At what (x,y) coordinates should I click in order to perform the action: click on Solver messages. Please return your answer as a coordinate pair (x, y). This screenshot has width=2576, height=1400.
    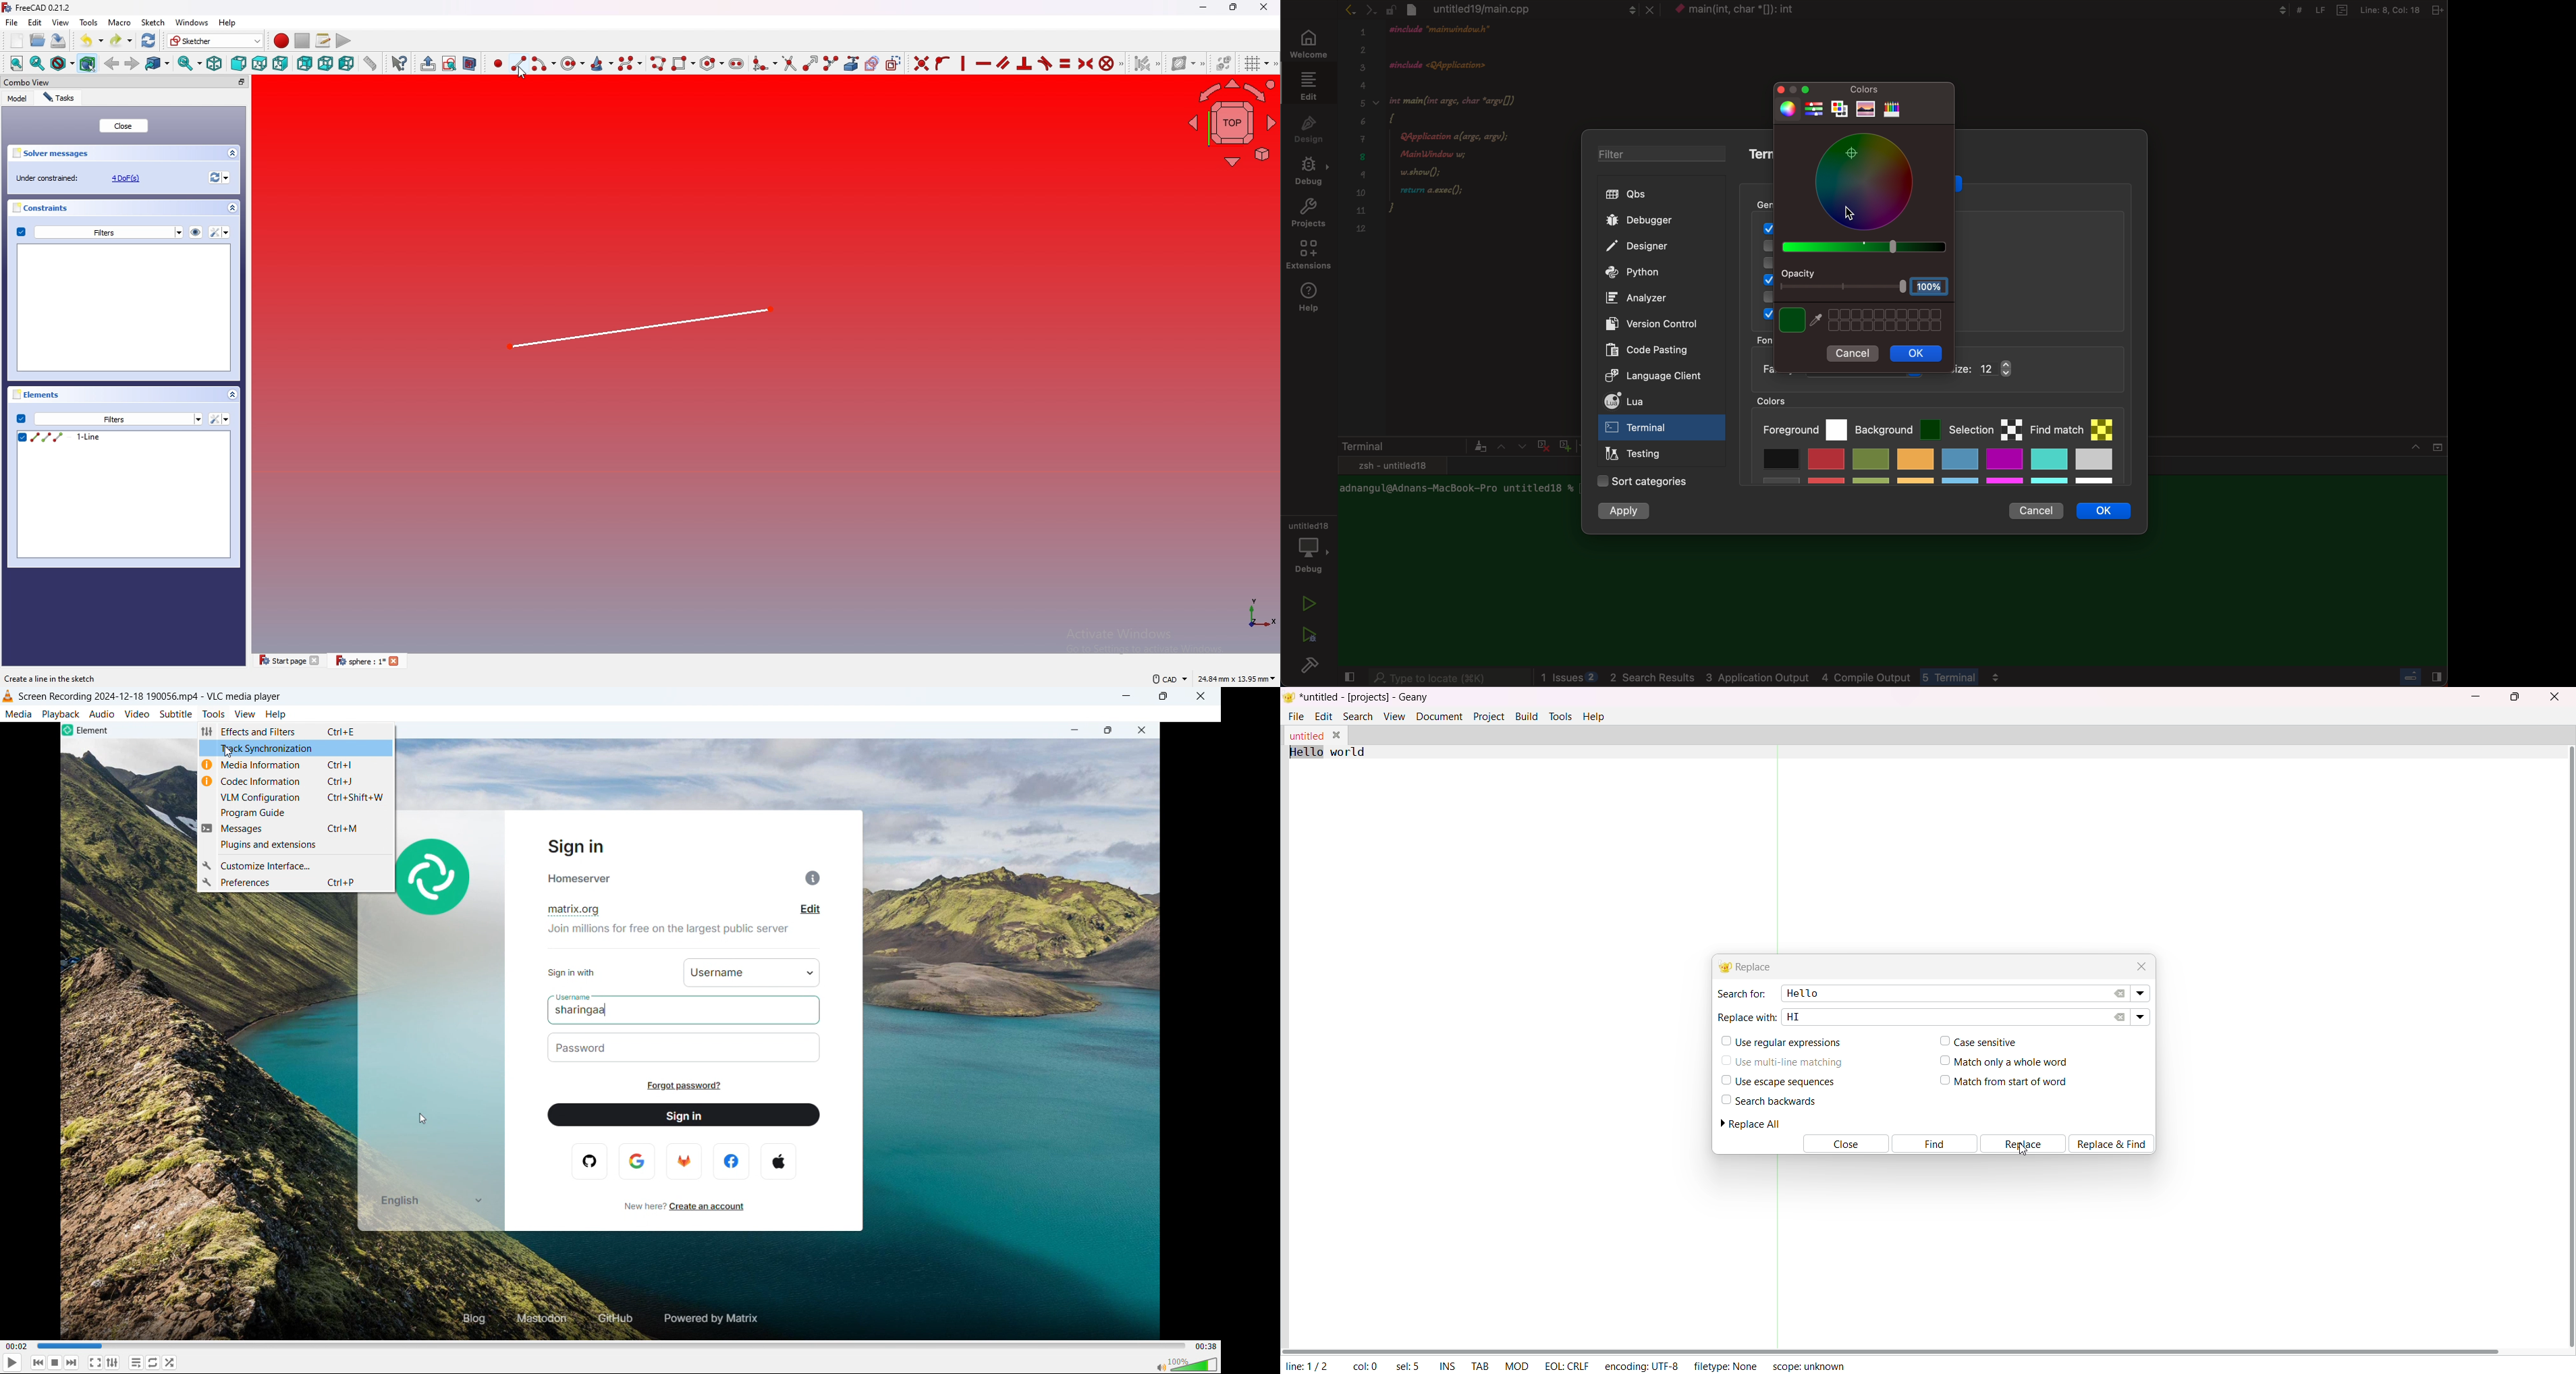
    Looking at the image, I should click on (125, 153).